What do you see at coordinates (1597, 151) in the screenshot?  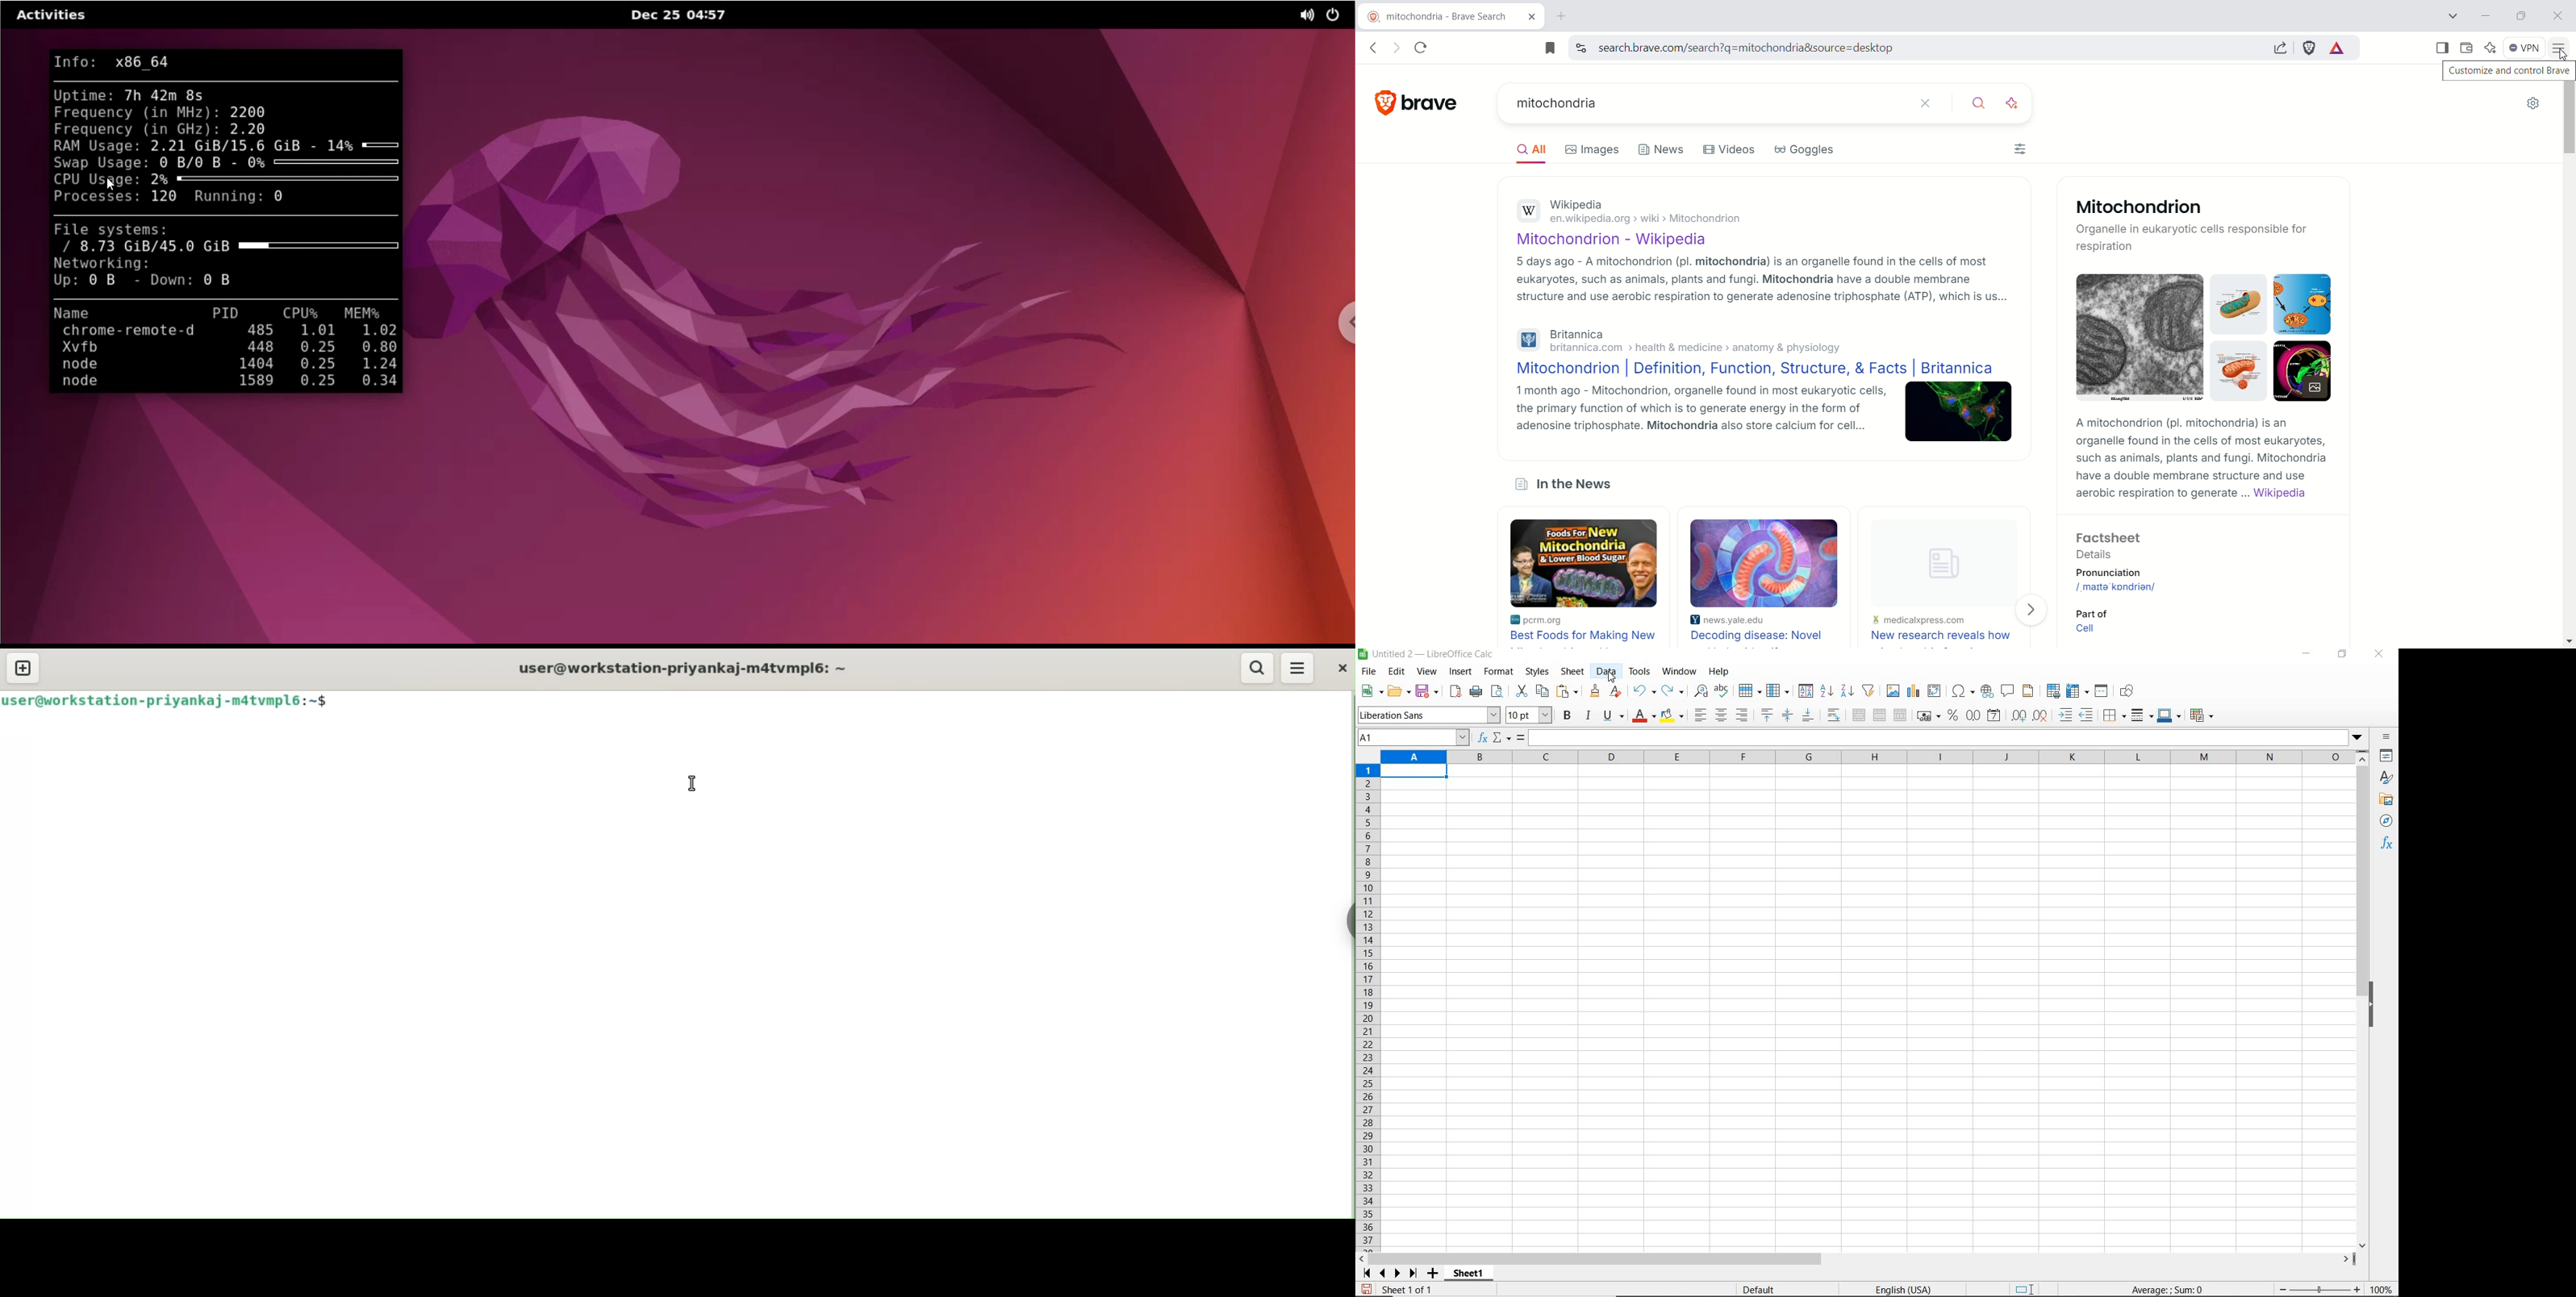 I see `Images` at bounding box center [1597, 151].